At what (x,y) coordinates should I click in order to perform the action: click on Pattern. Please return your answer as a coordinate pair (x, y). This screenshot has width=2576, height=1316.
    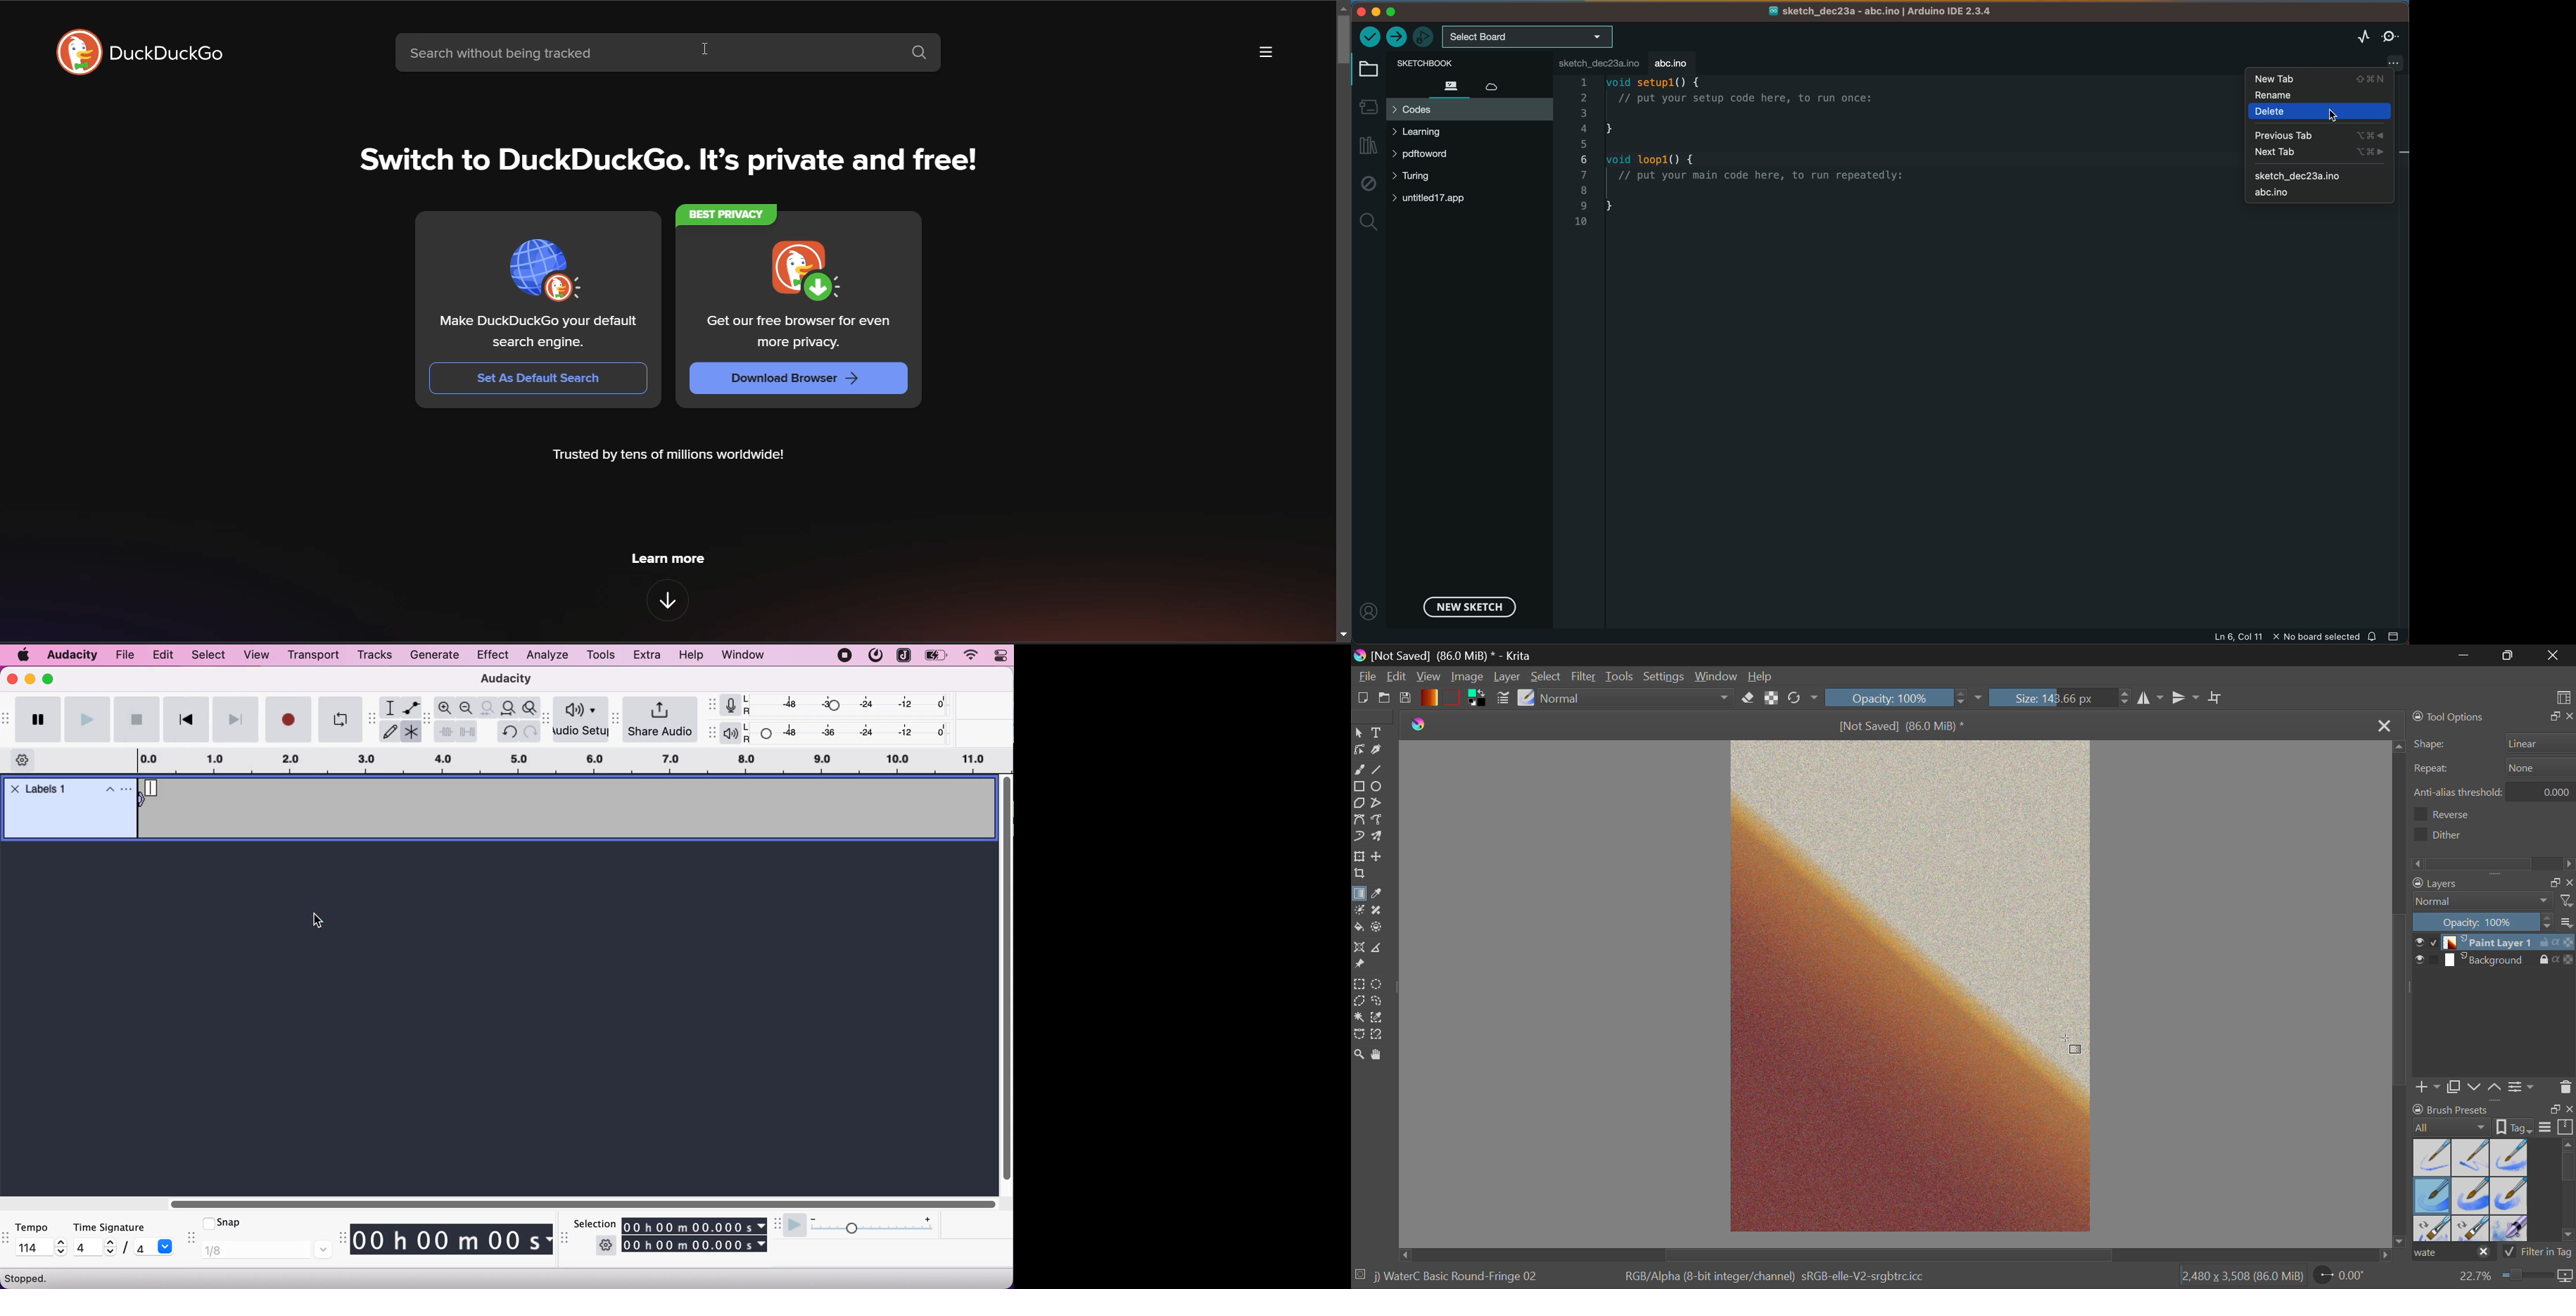
    Looking at the image, I should click on (1453, 696).